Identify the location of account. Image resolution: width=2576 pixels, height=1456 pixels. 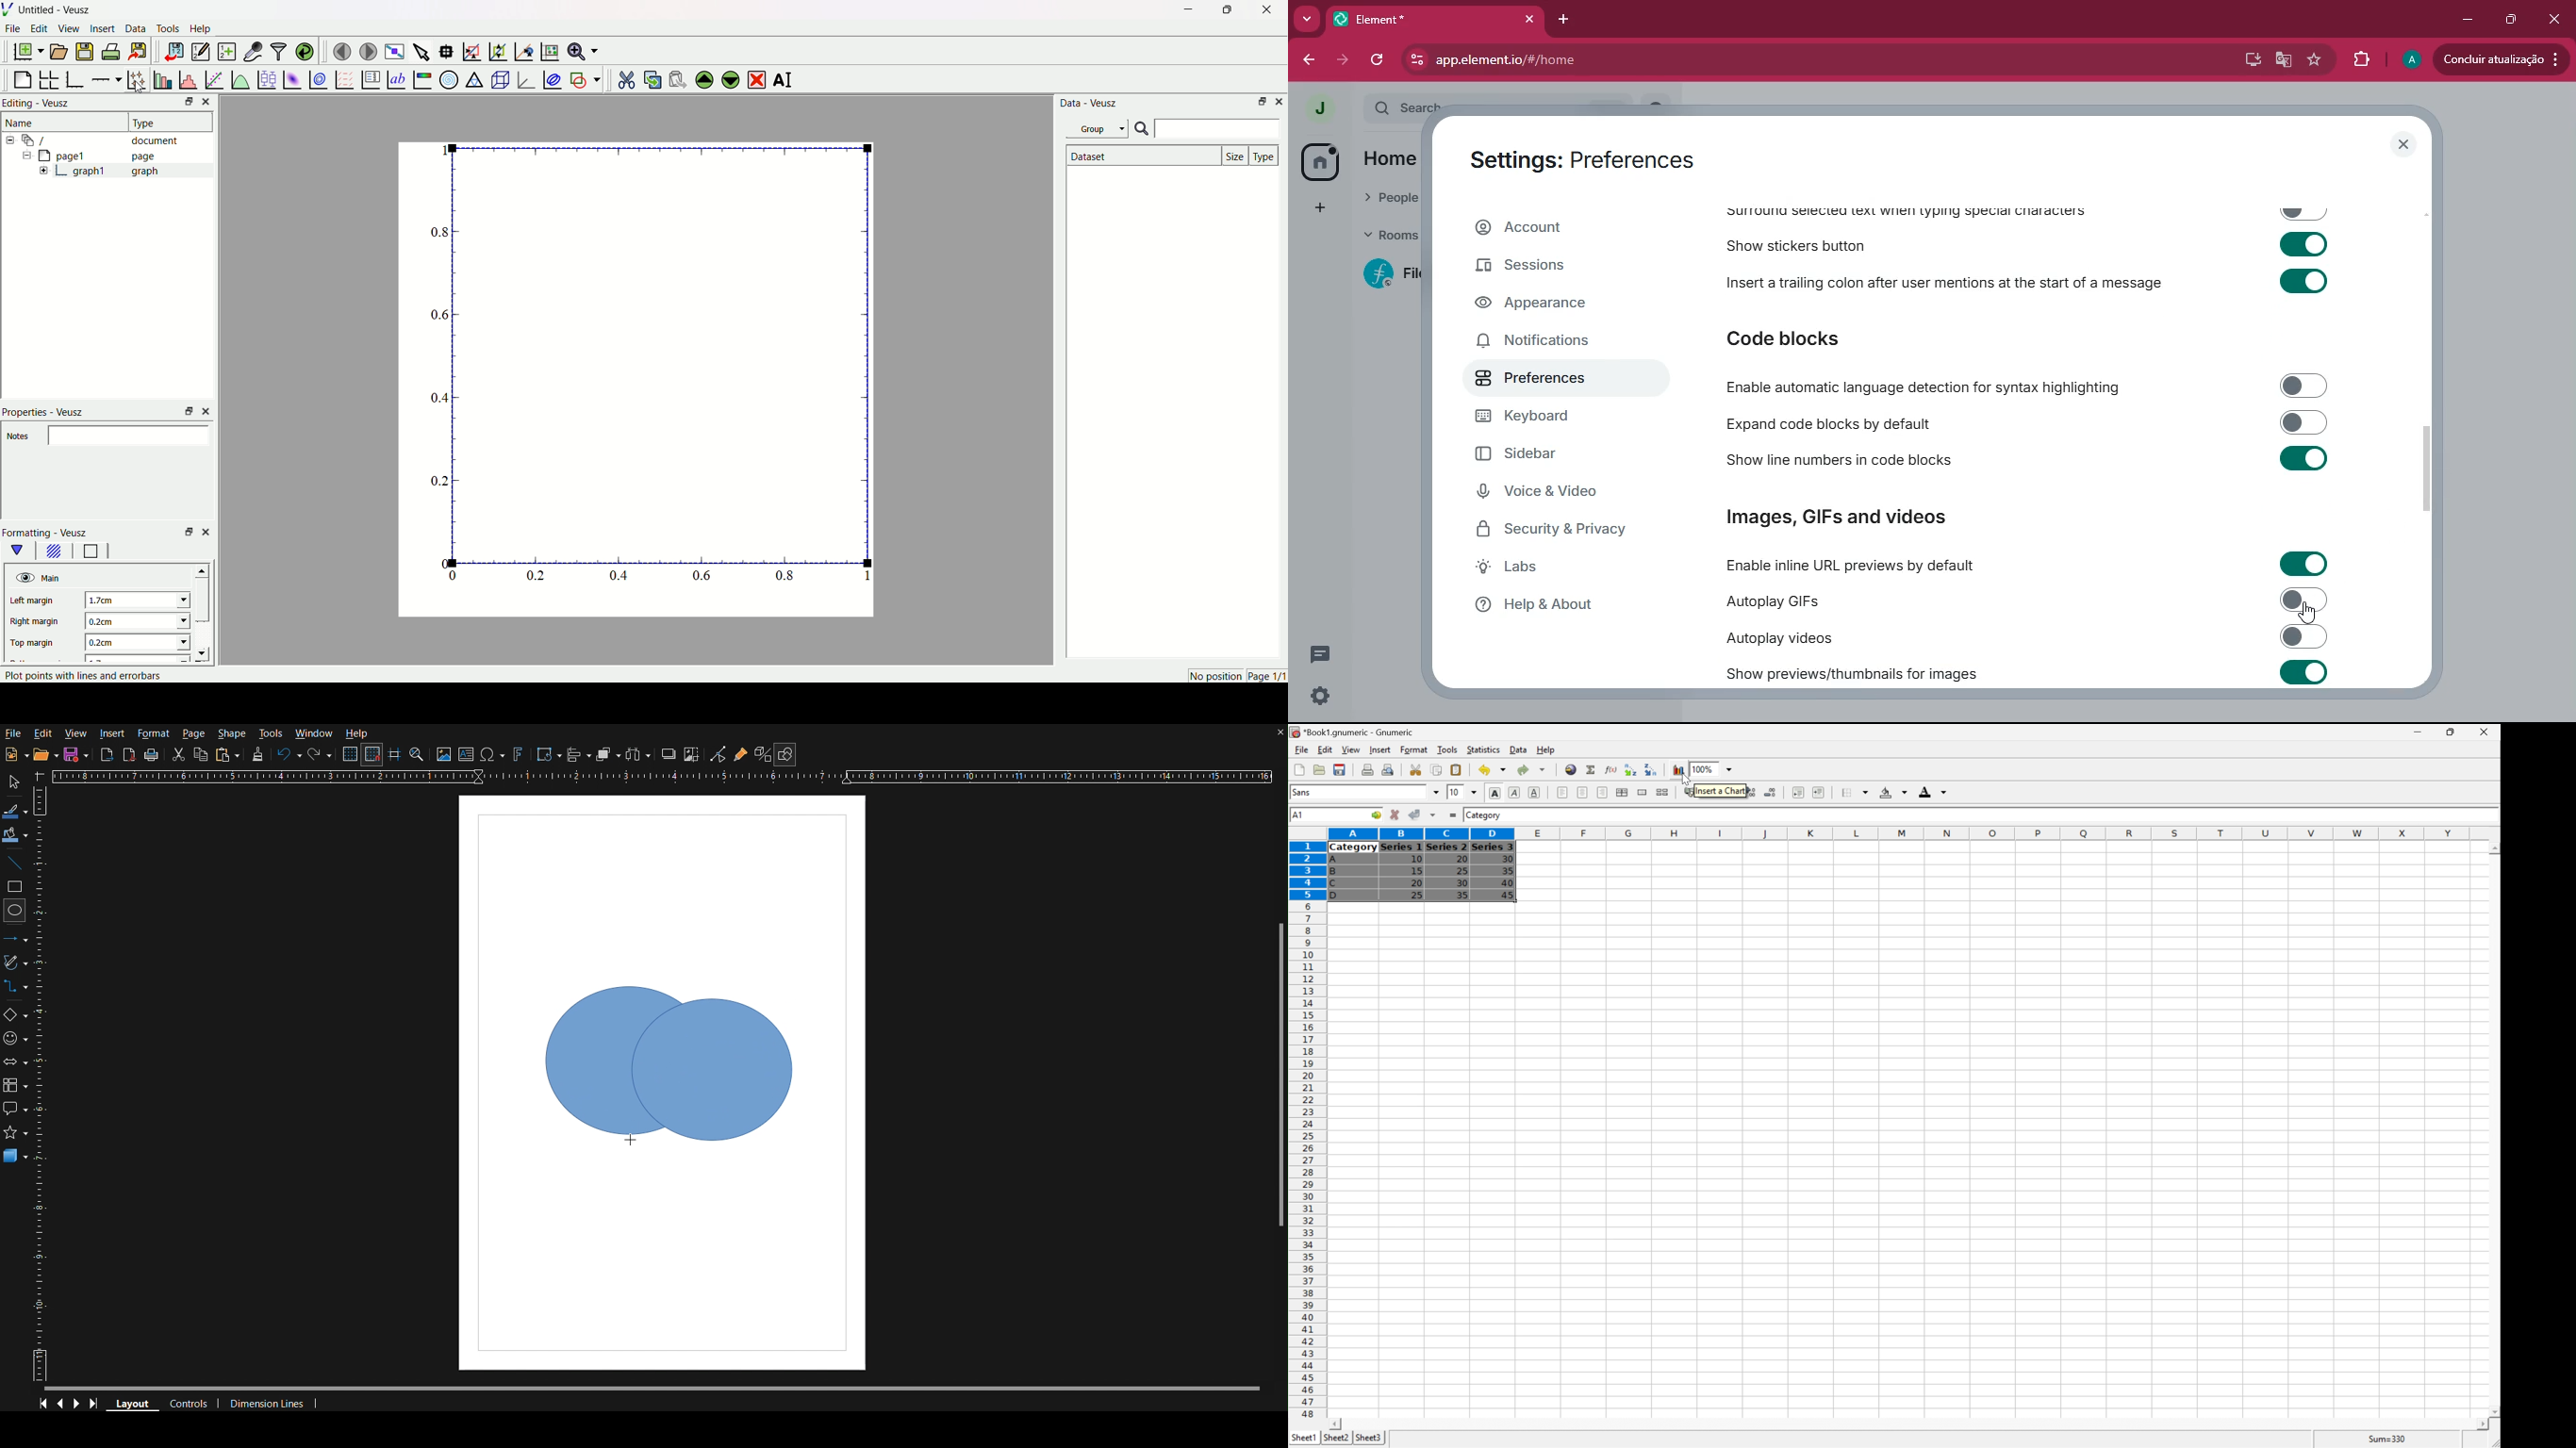
(1559, 227).